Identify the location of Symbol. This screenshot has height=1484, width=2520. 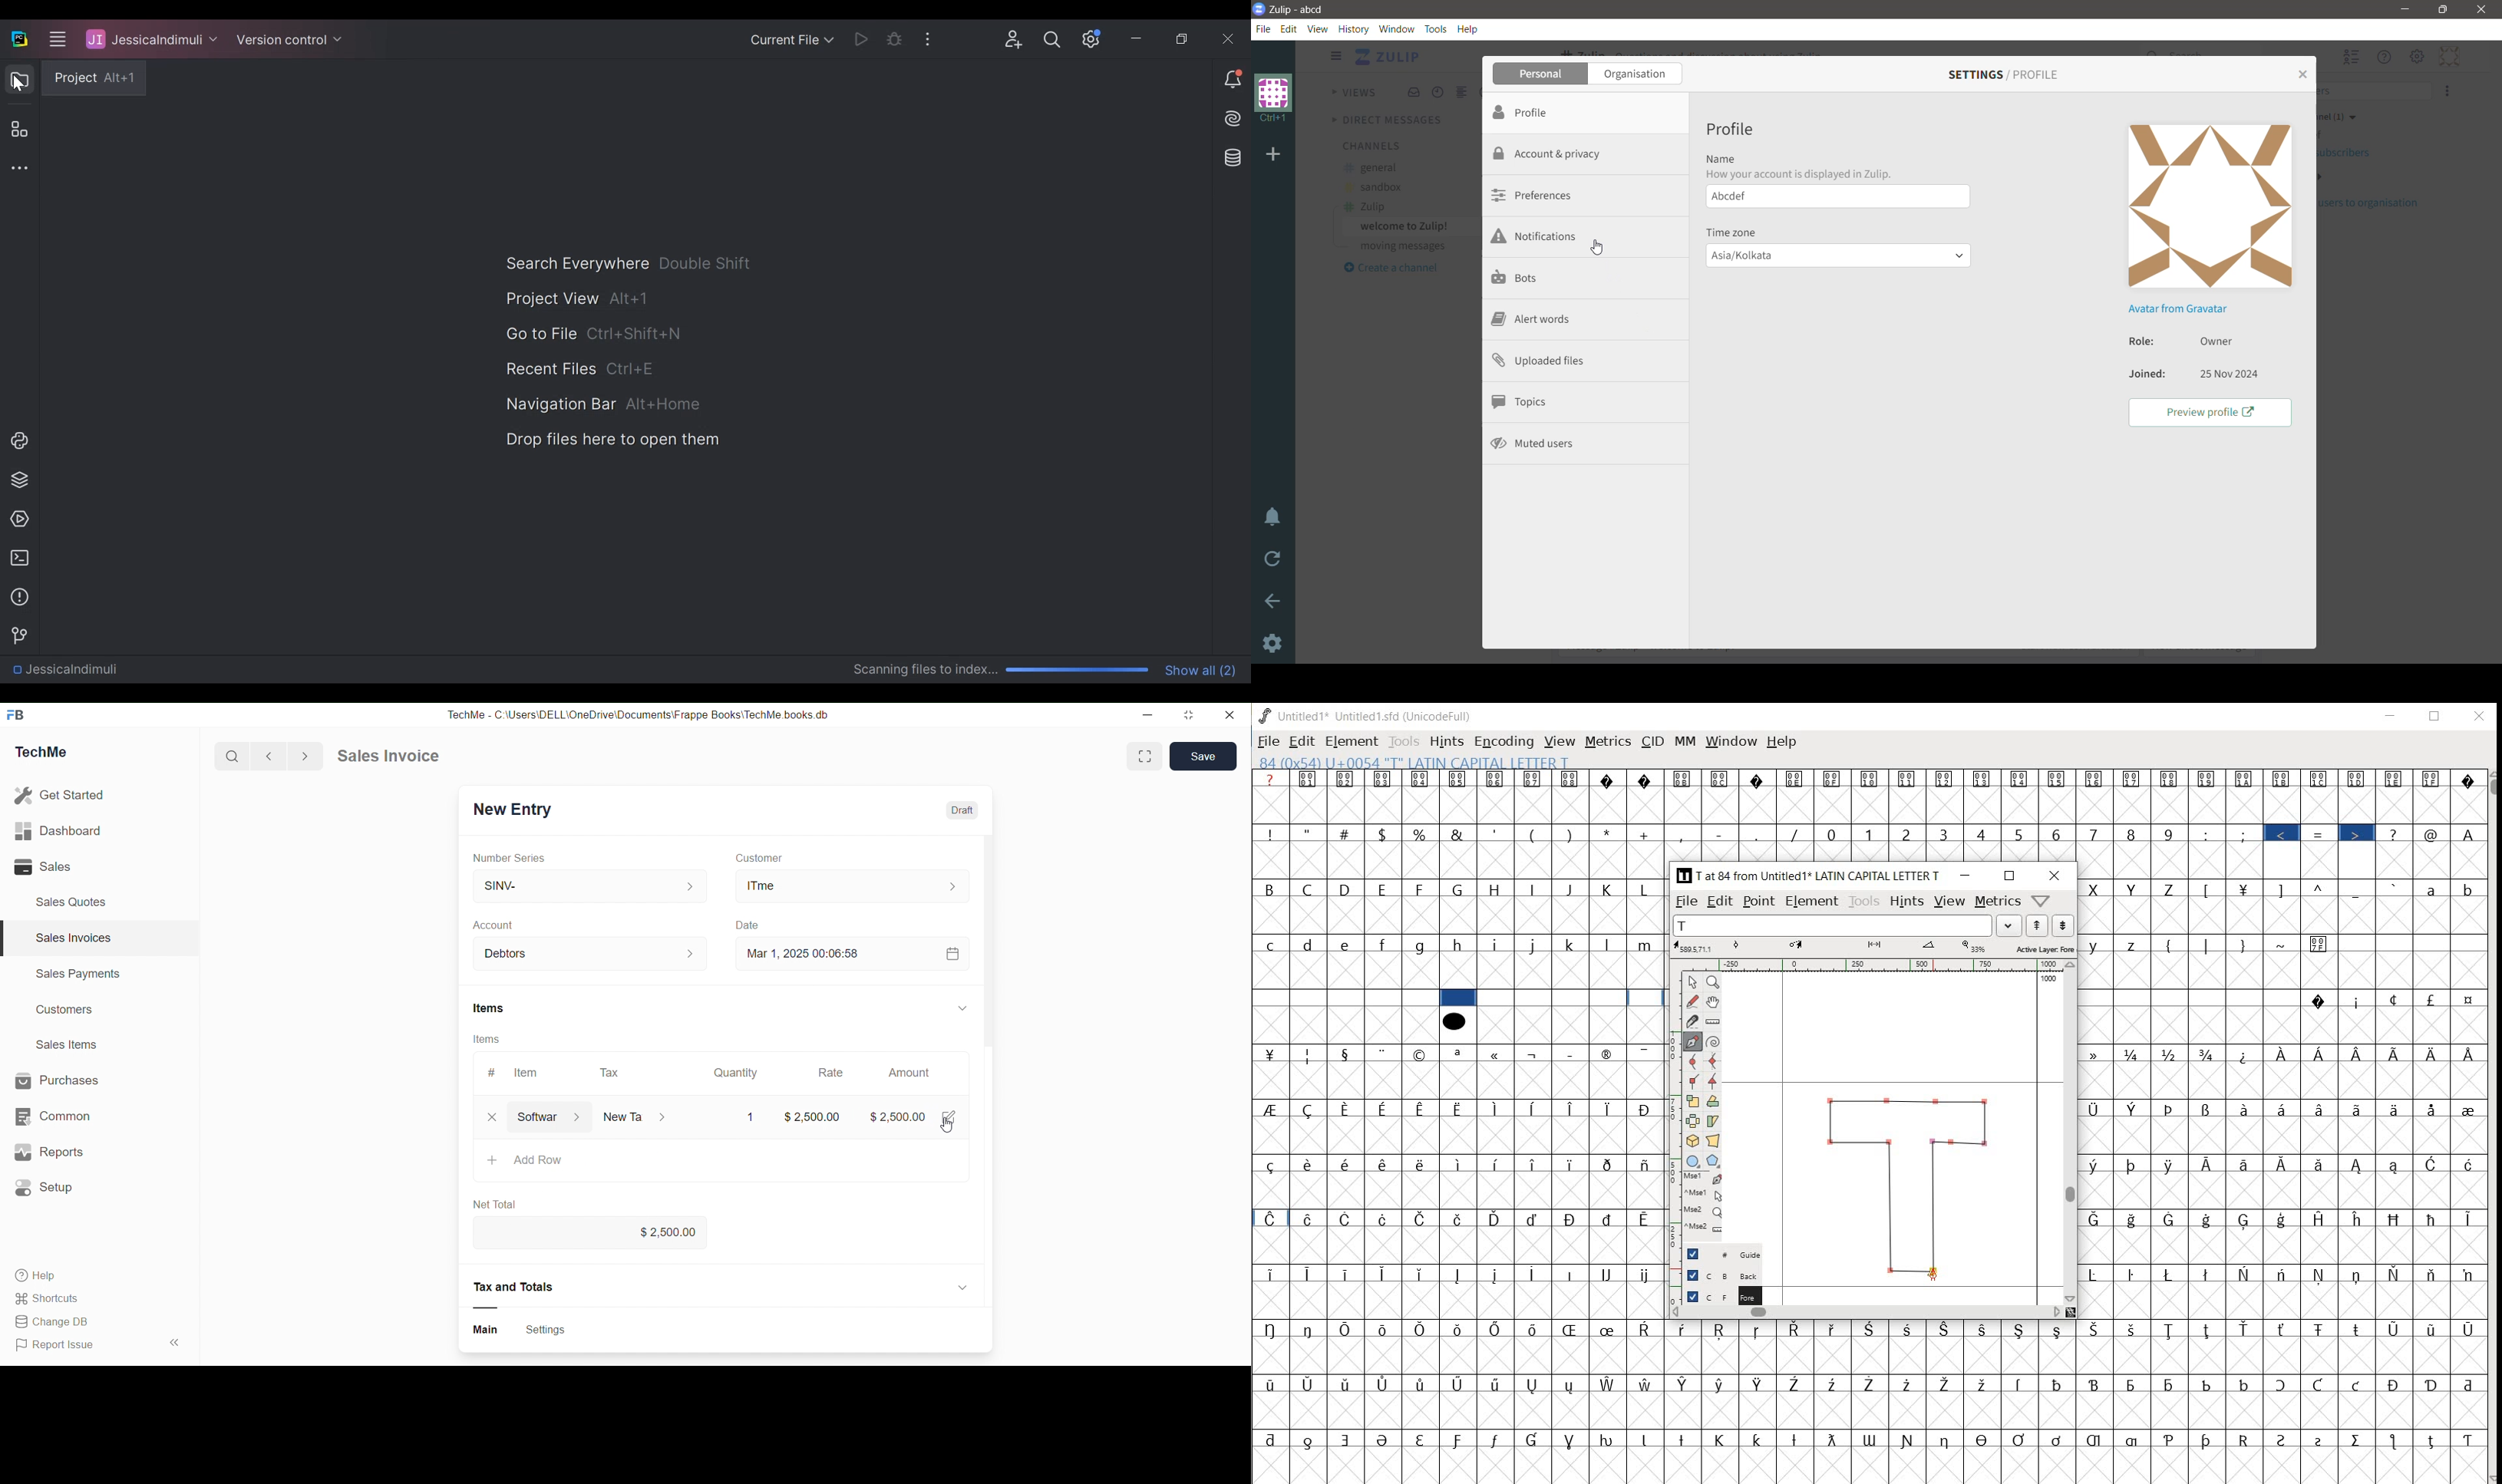
(2170, 1109).